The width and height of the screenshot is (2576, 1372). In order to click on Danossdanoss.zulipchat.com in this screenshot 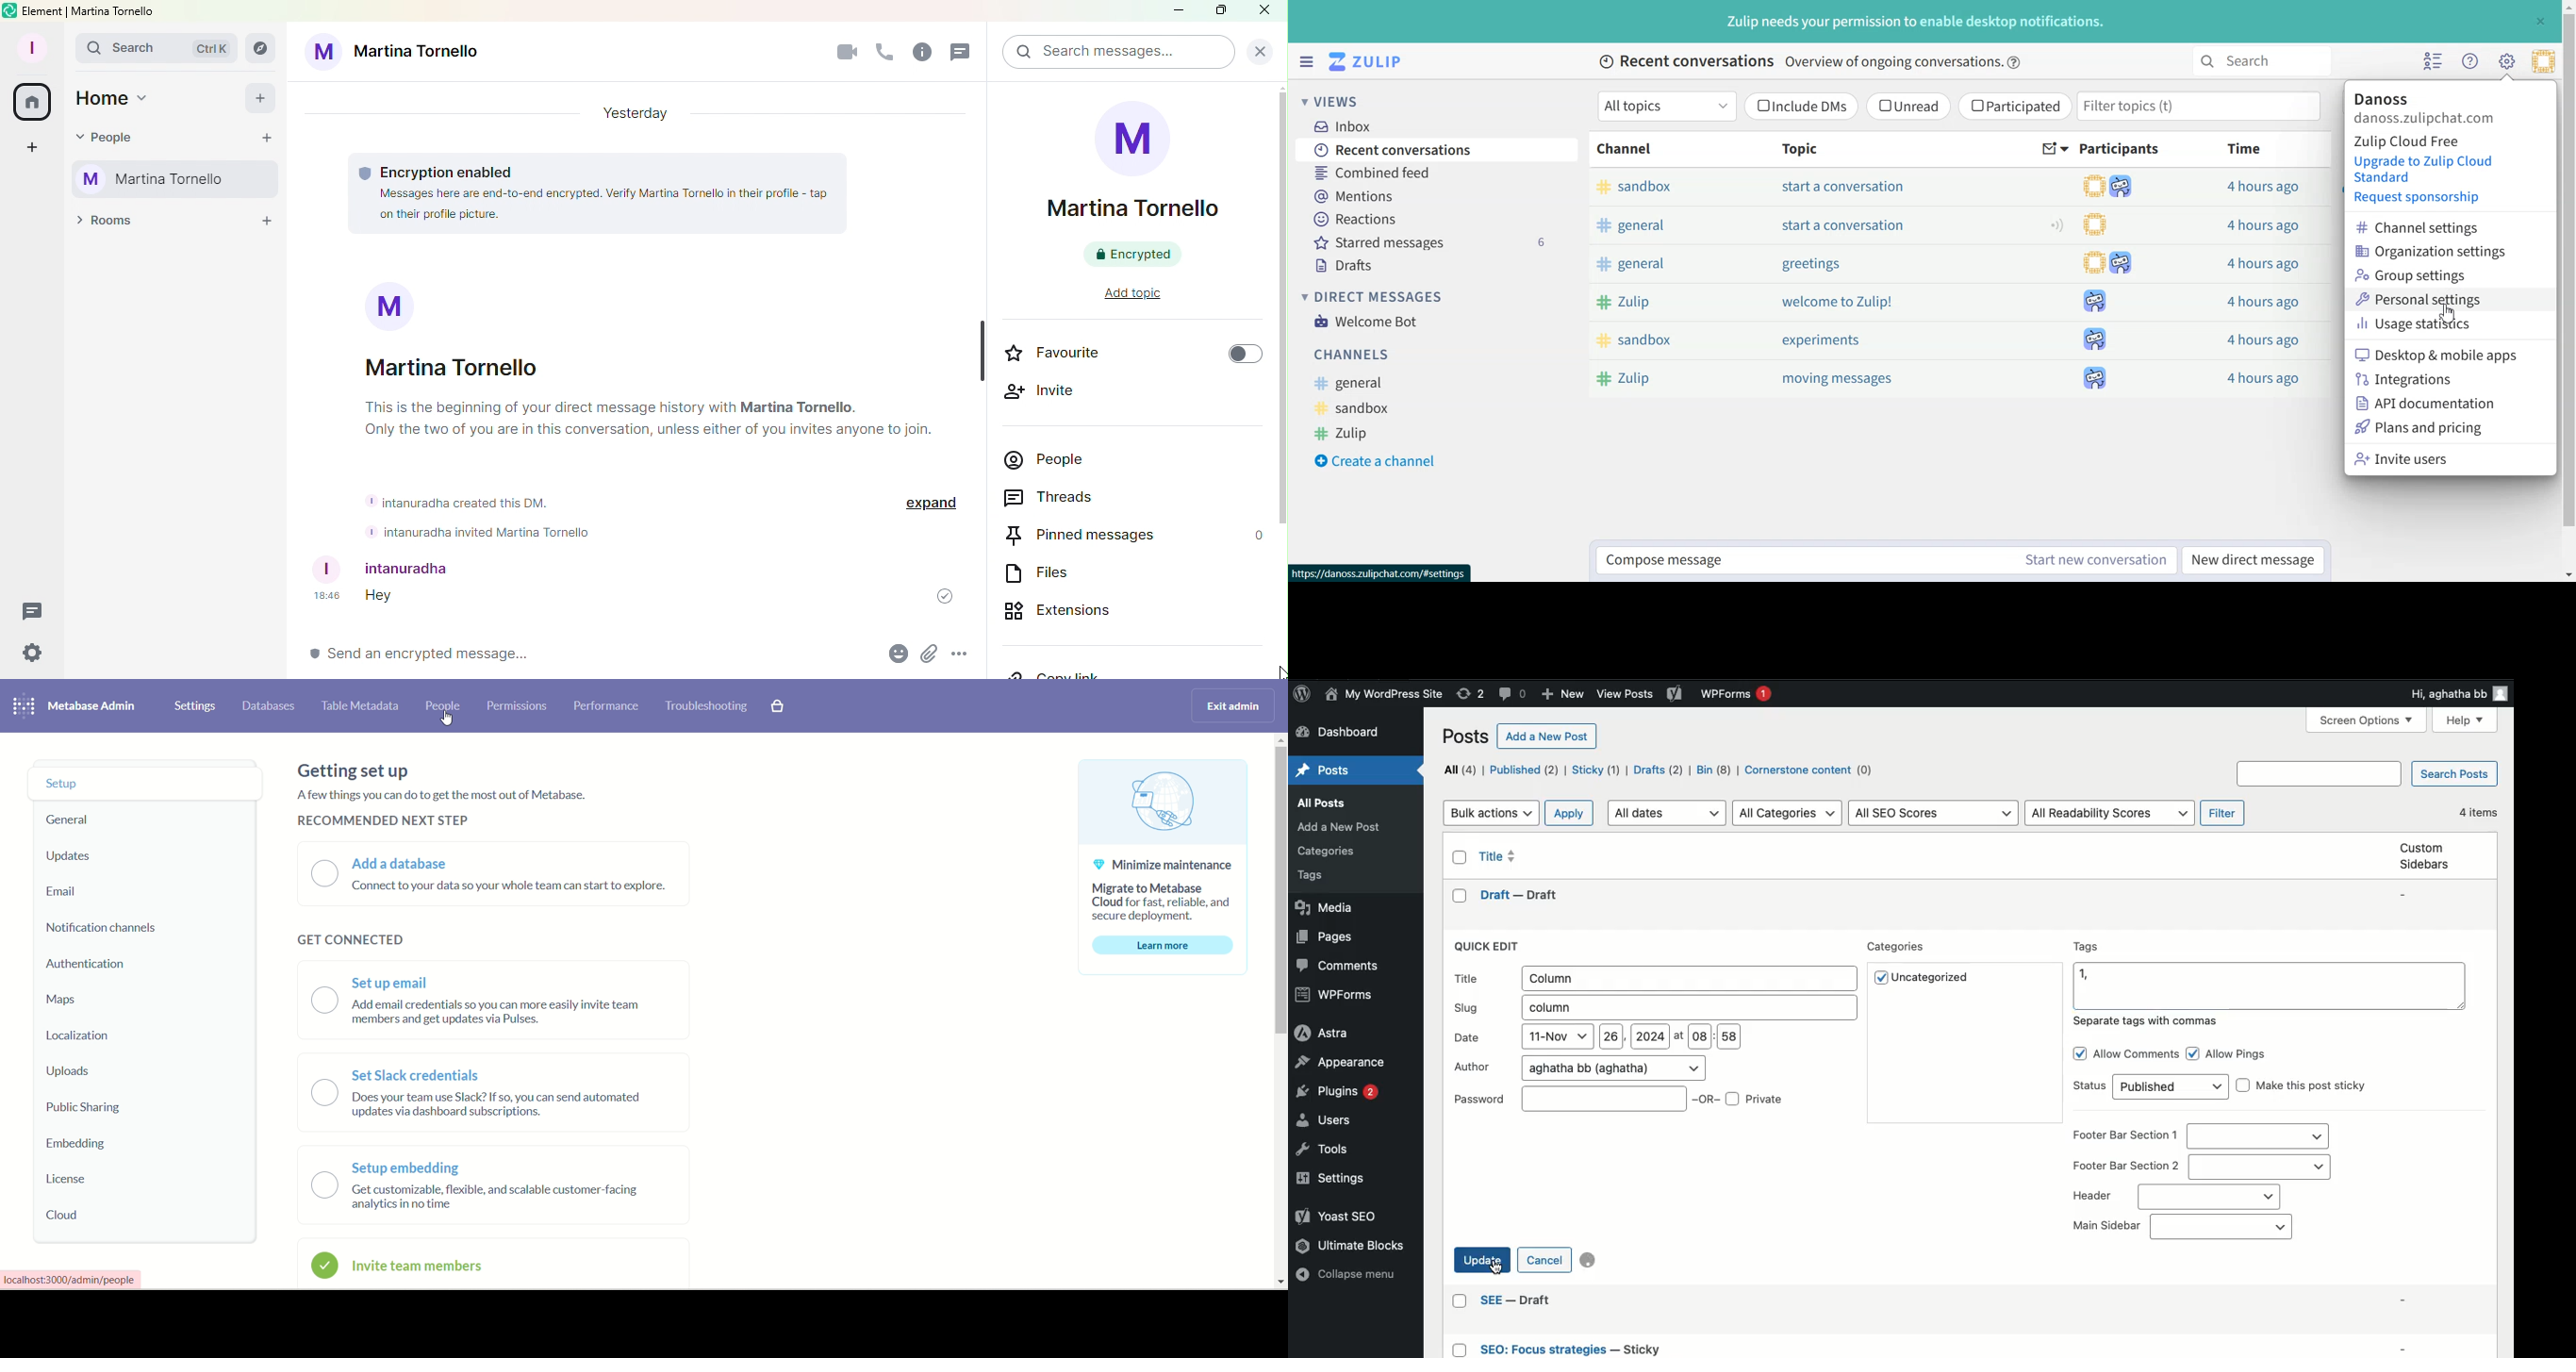, I will do `click(2426, 109)`.